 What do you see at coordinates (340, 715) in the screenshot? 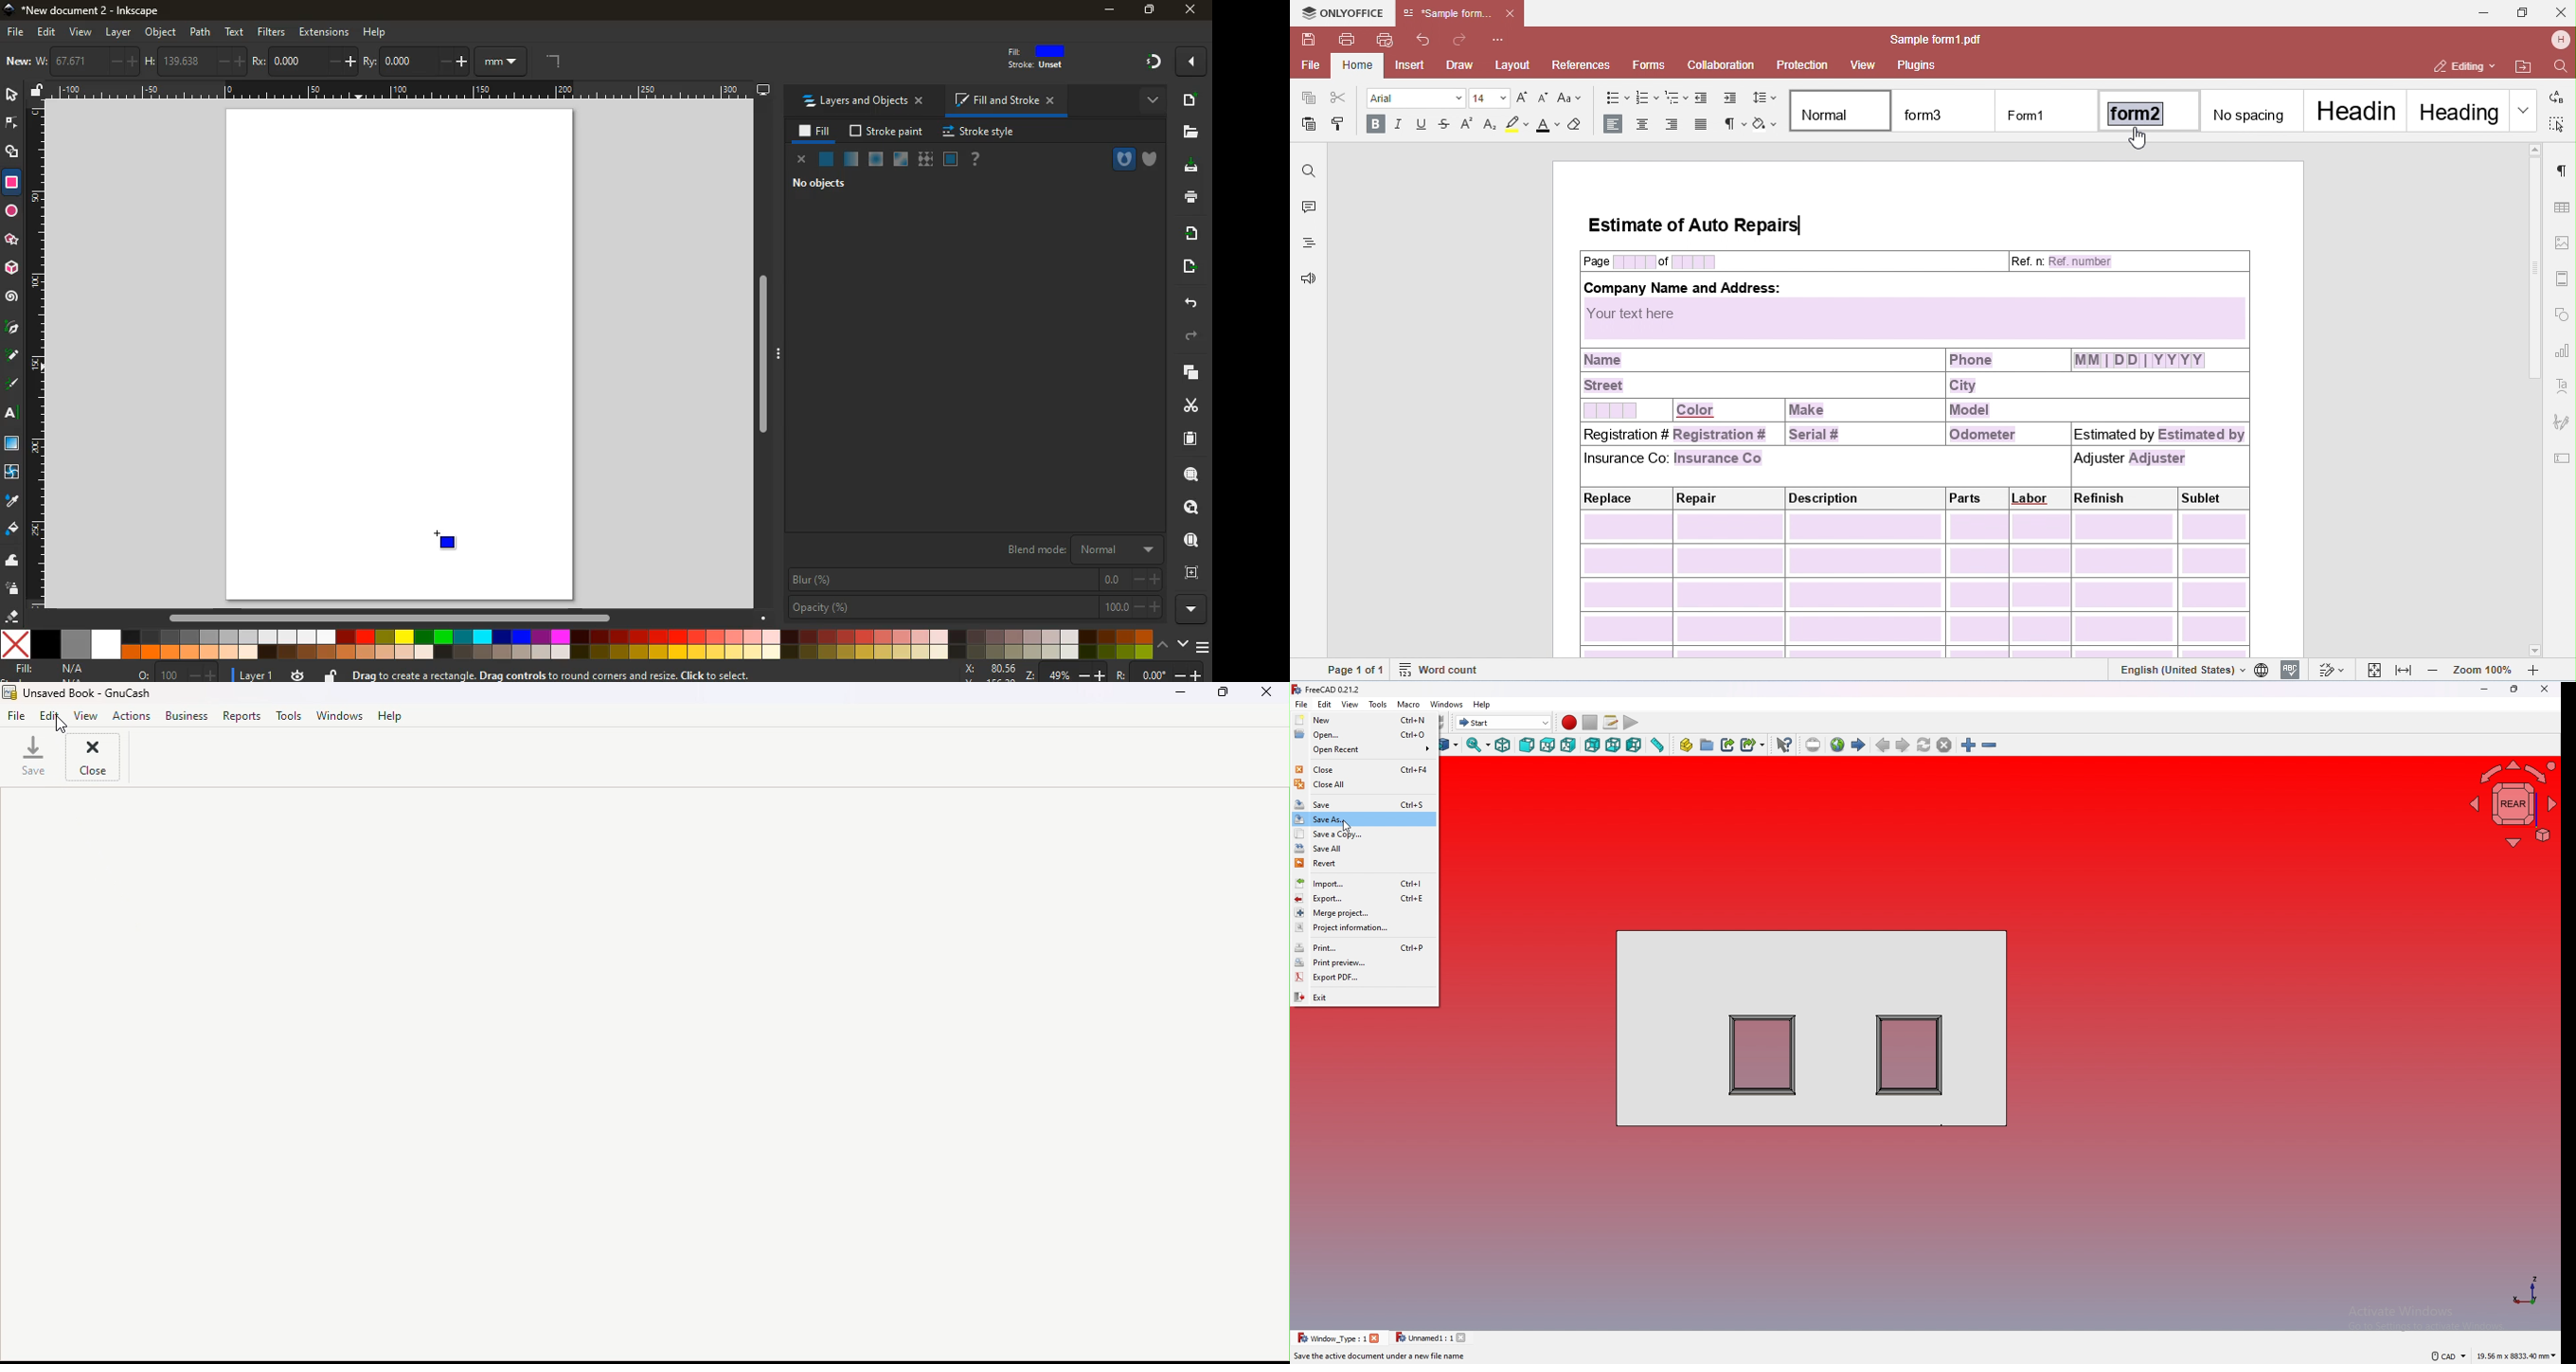
I see `Window` at bounding box center [340, 715].